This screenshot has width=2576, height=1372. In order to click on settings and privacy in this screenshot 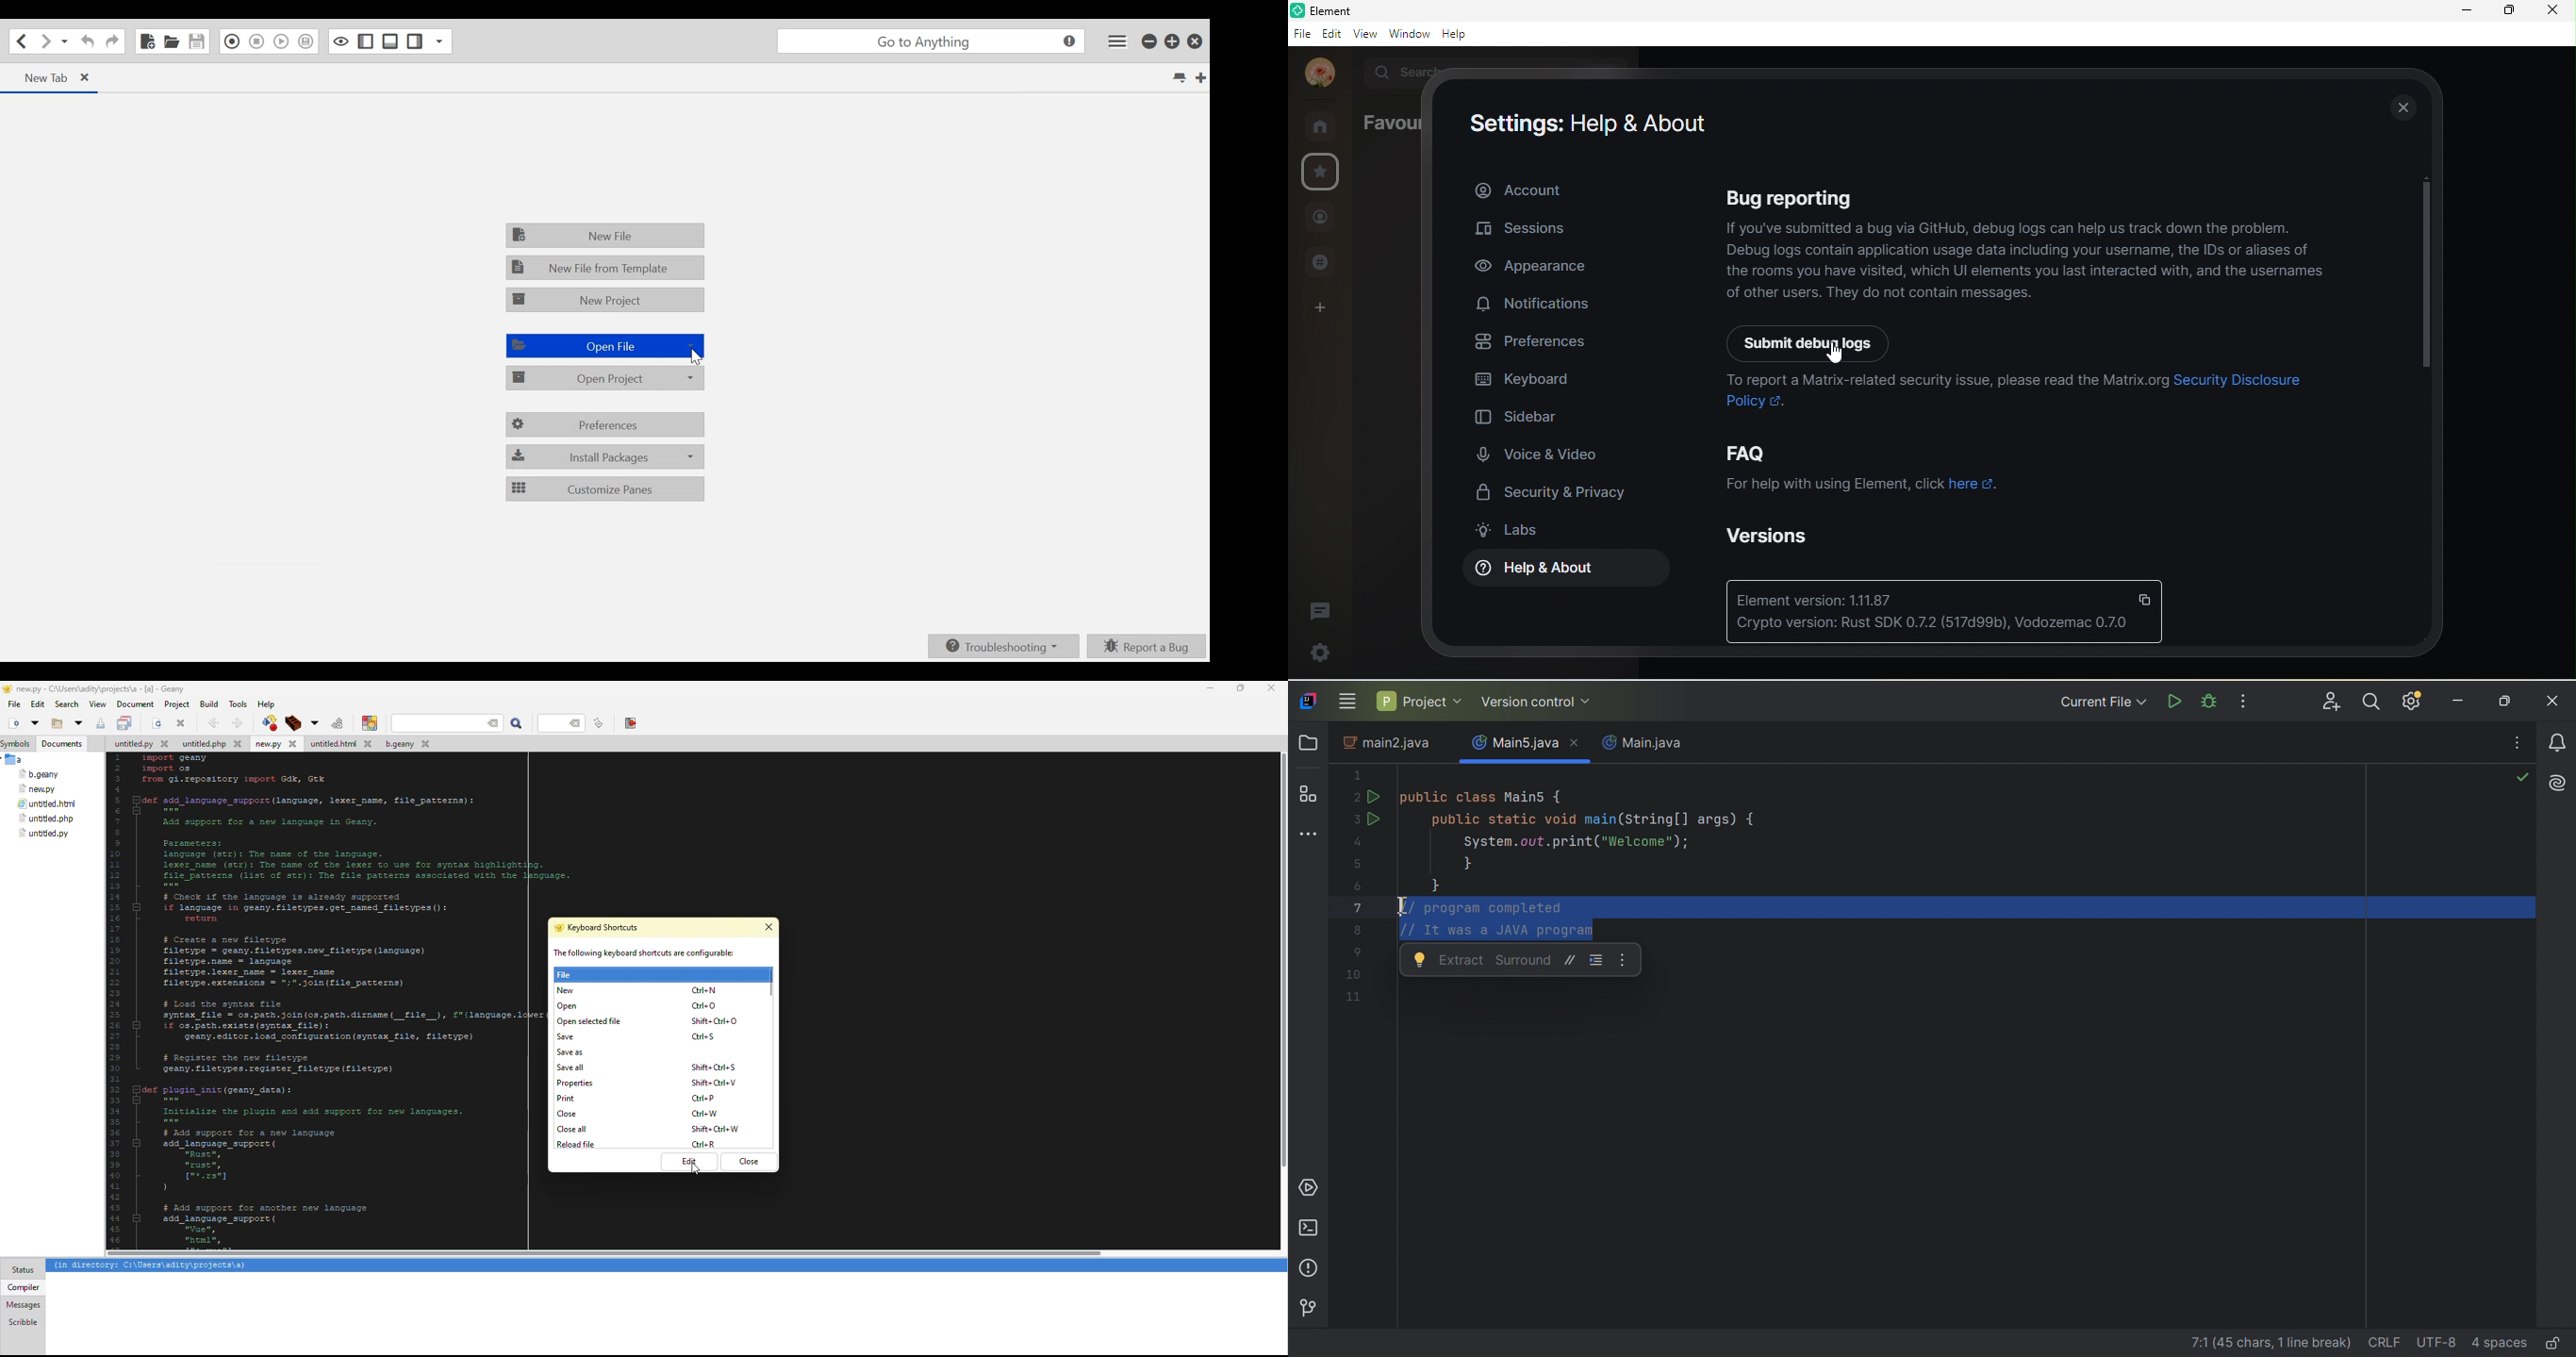, I will do `click(1556, 494)`.